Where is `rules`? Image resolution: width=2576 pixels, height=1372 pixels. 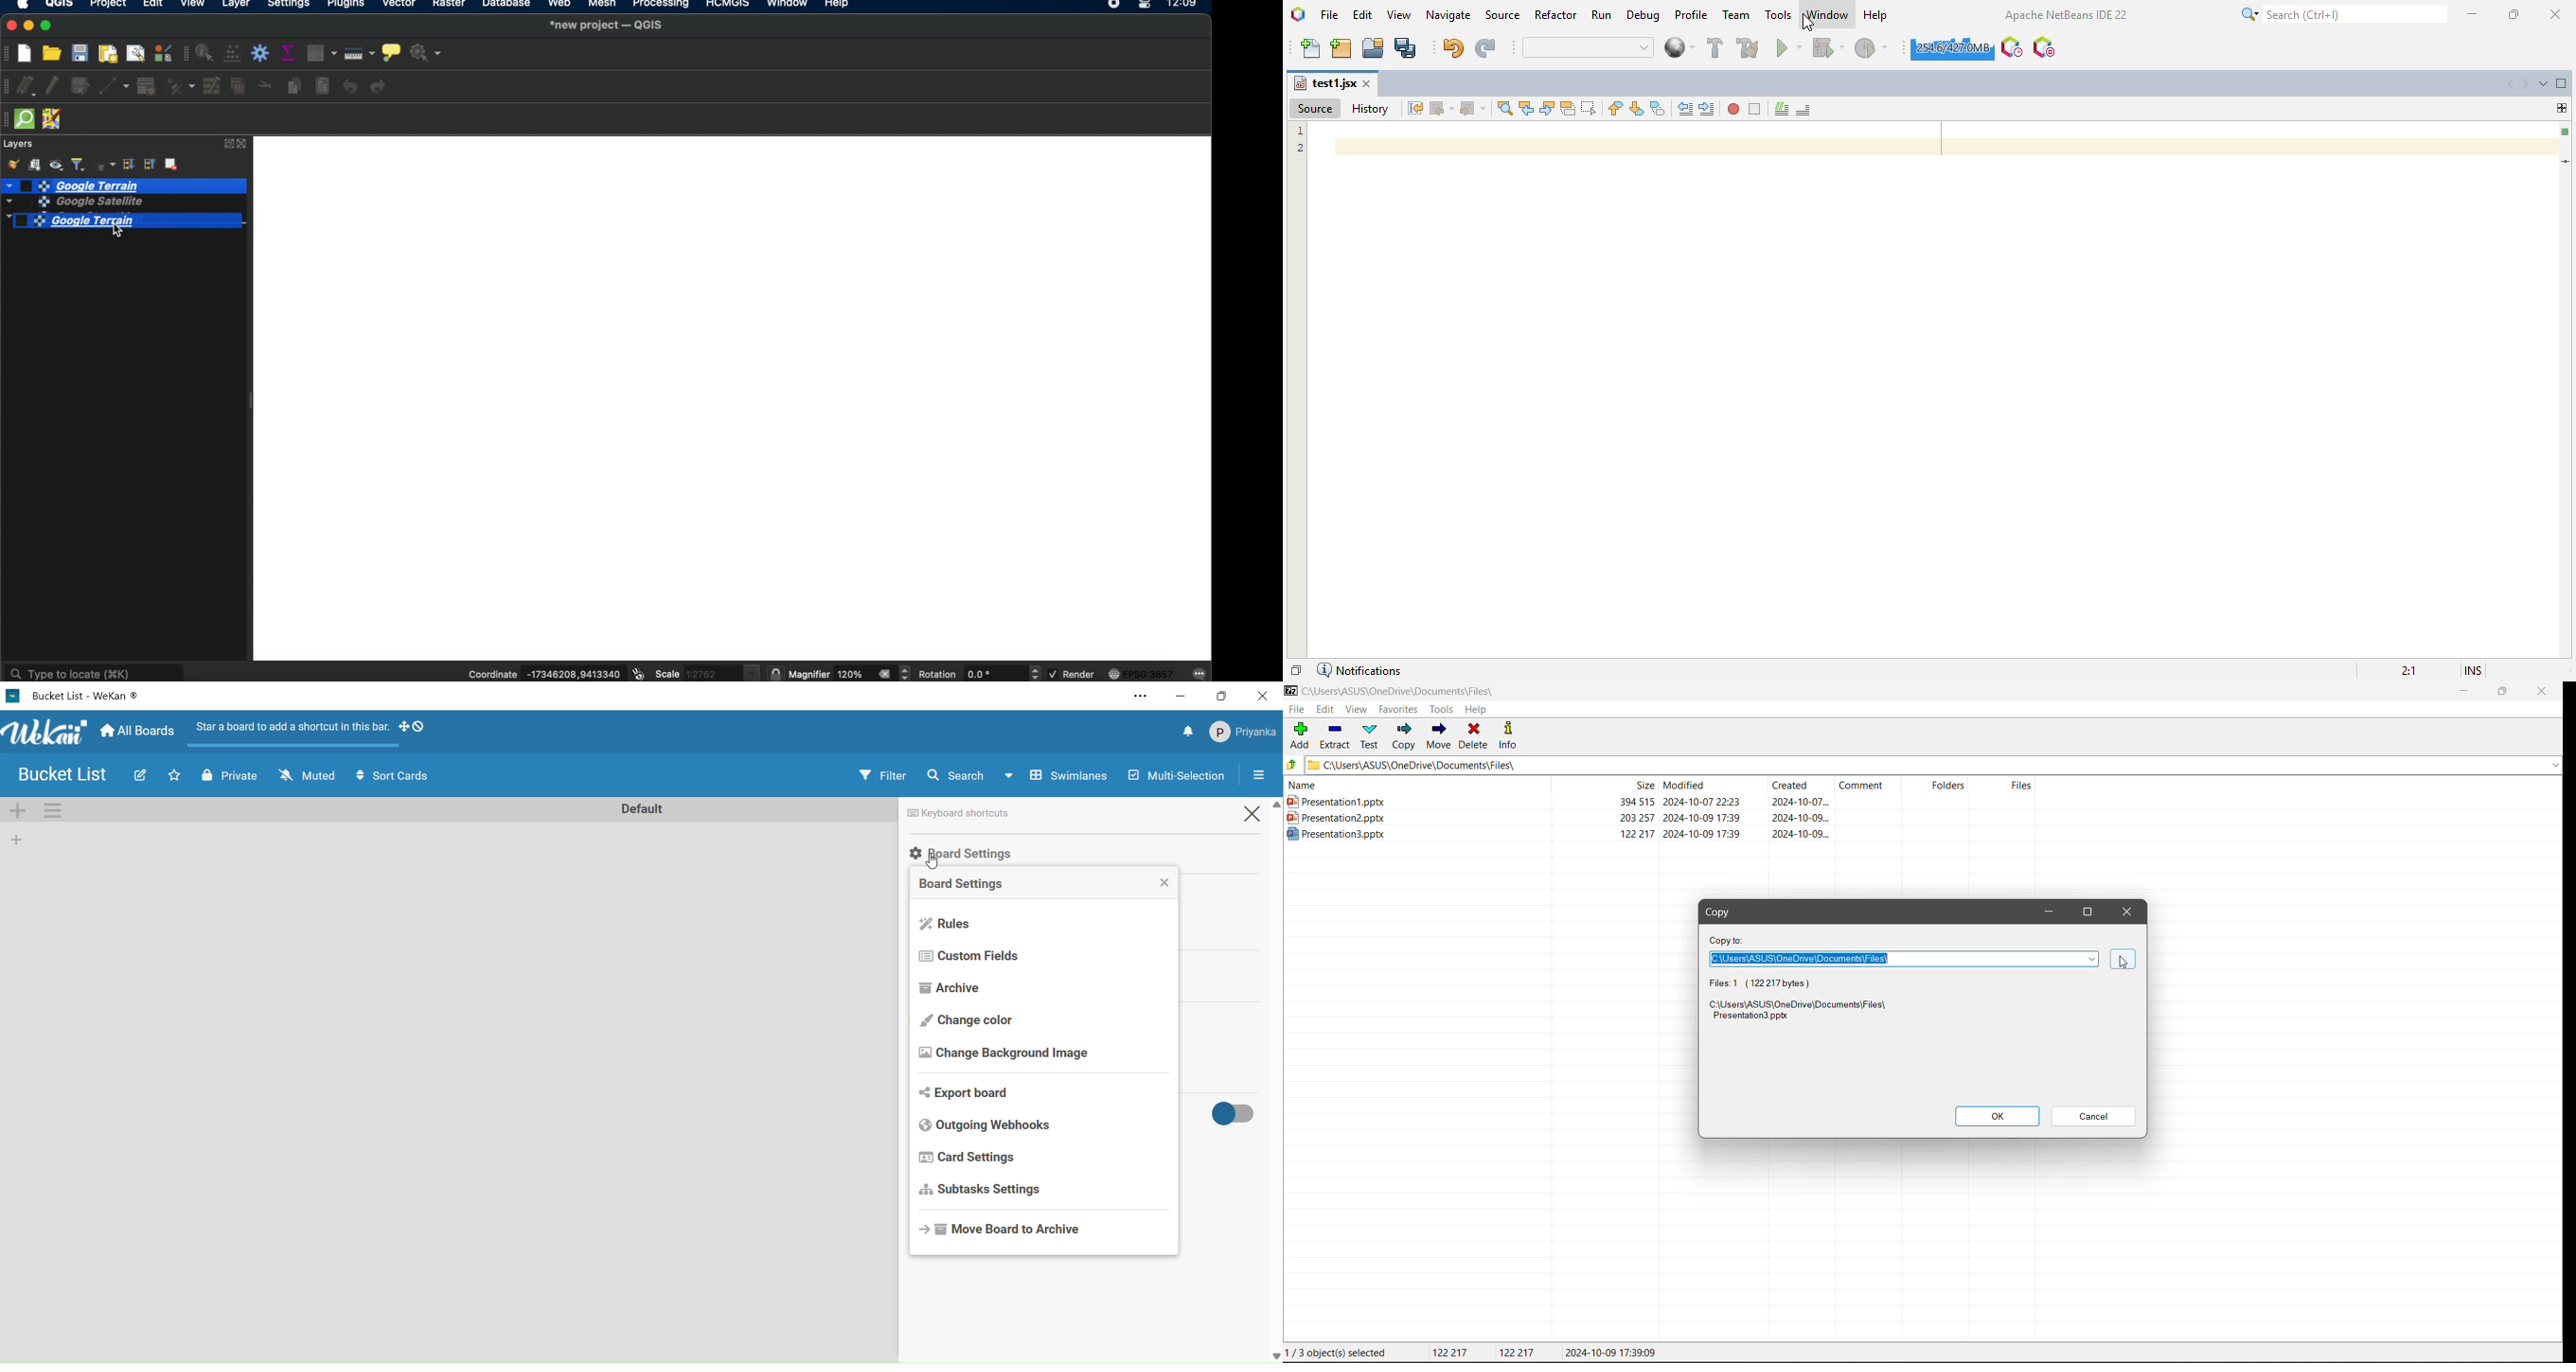 rules is located at coordinates (1042, 917).